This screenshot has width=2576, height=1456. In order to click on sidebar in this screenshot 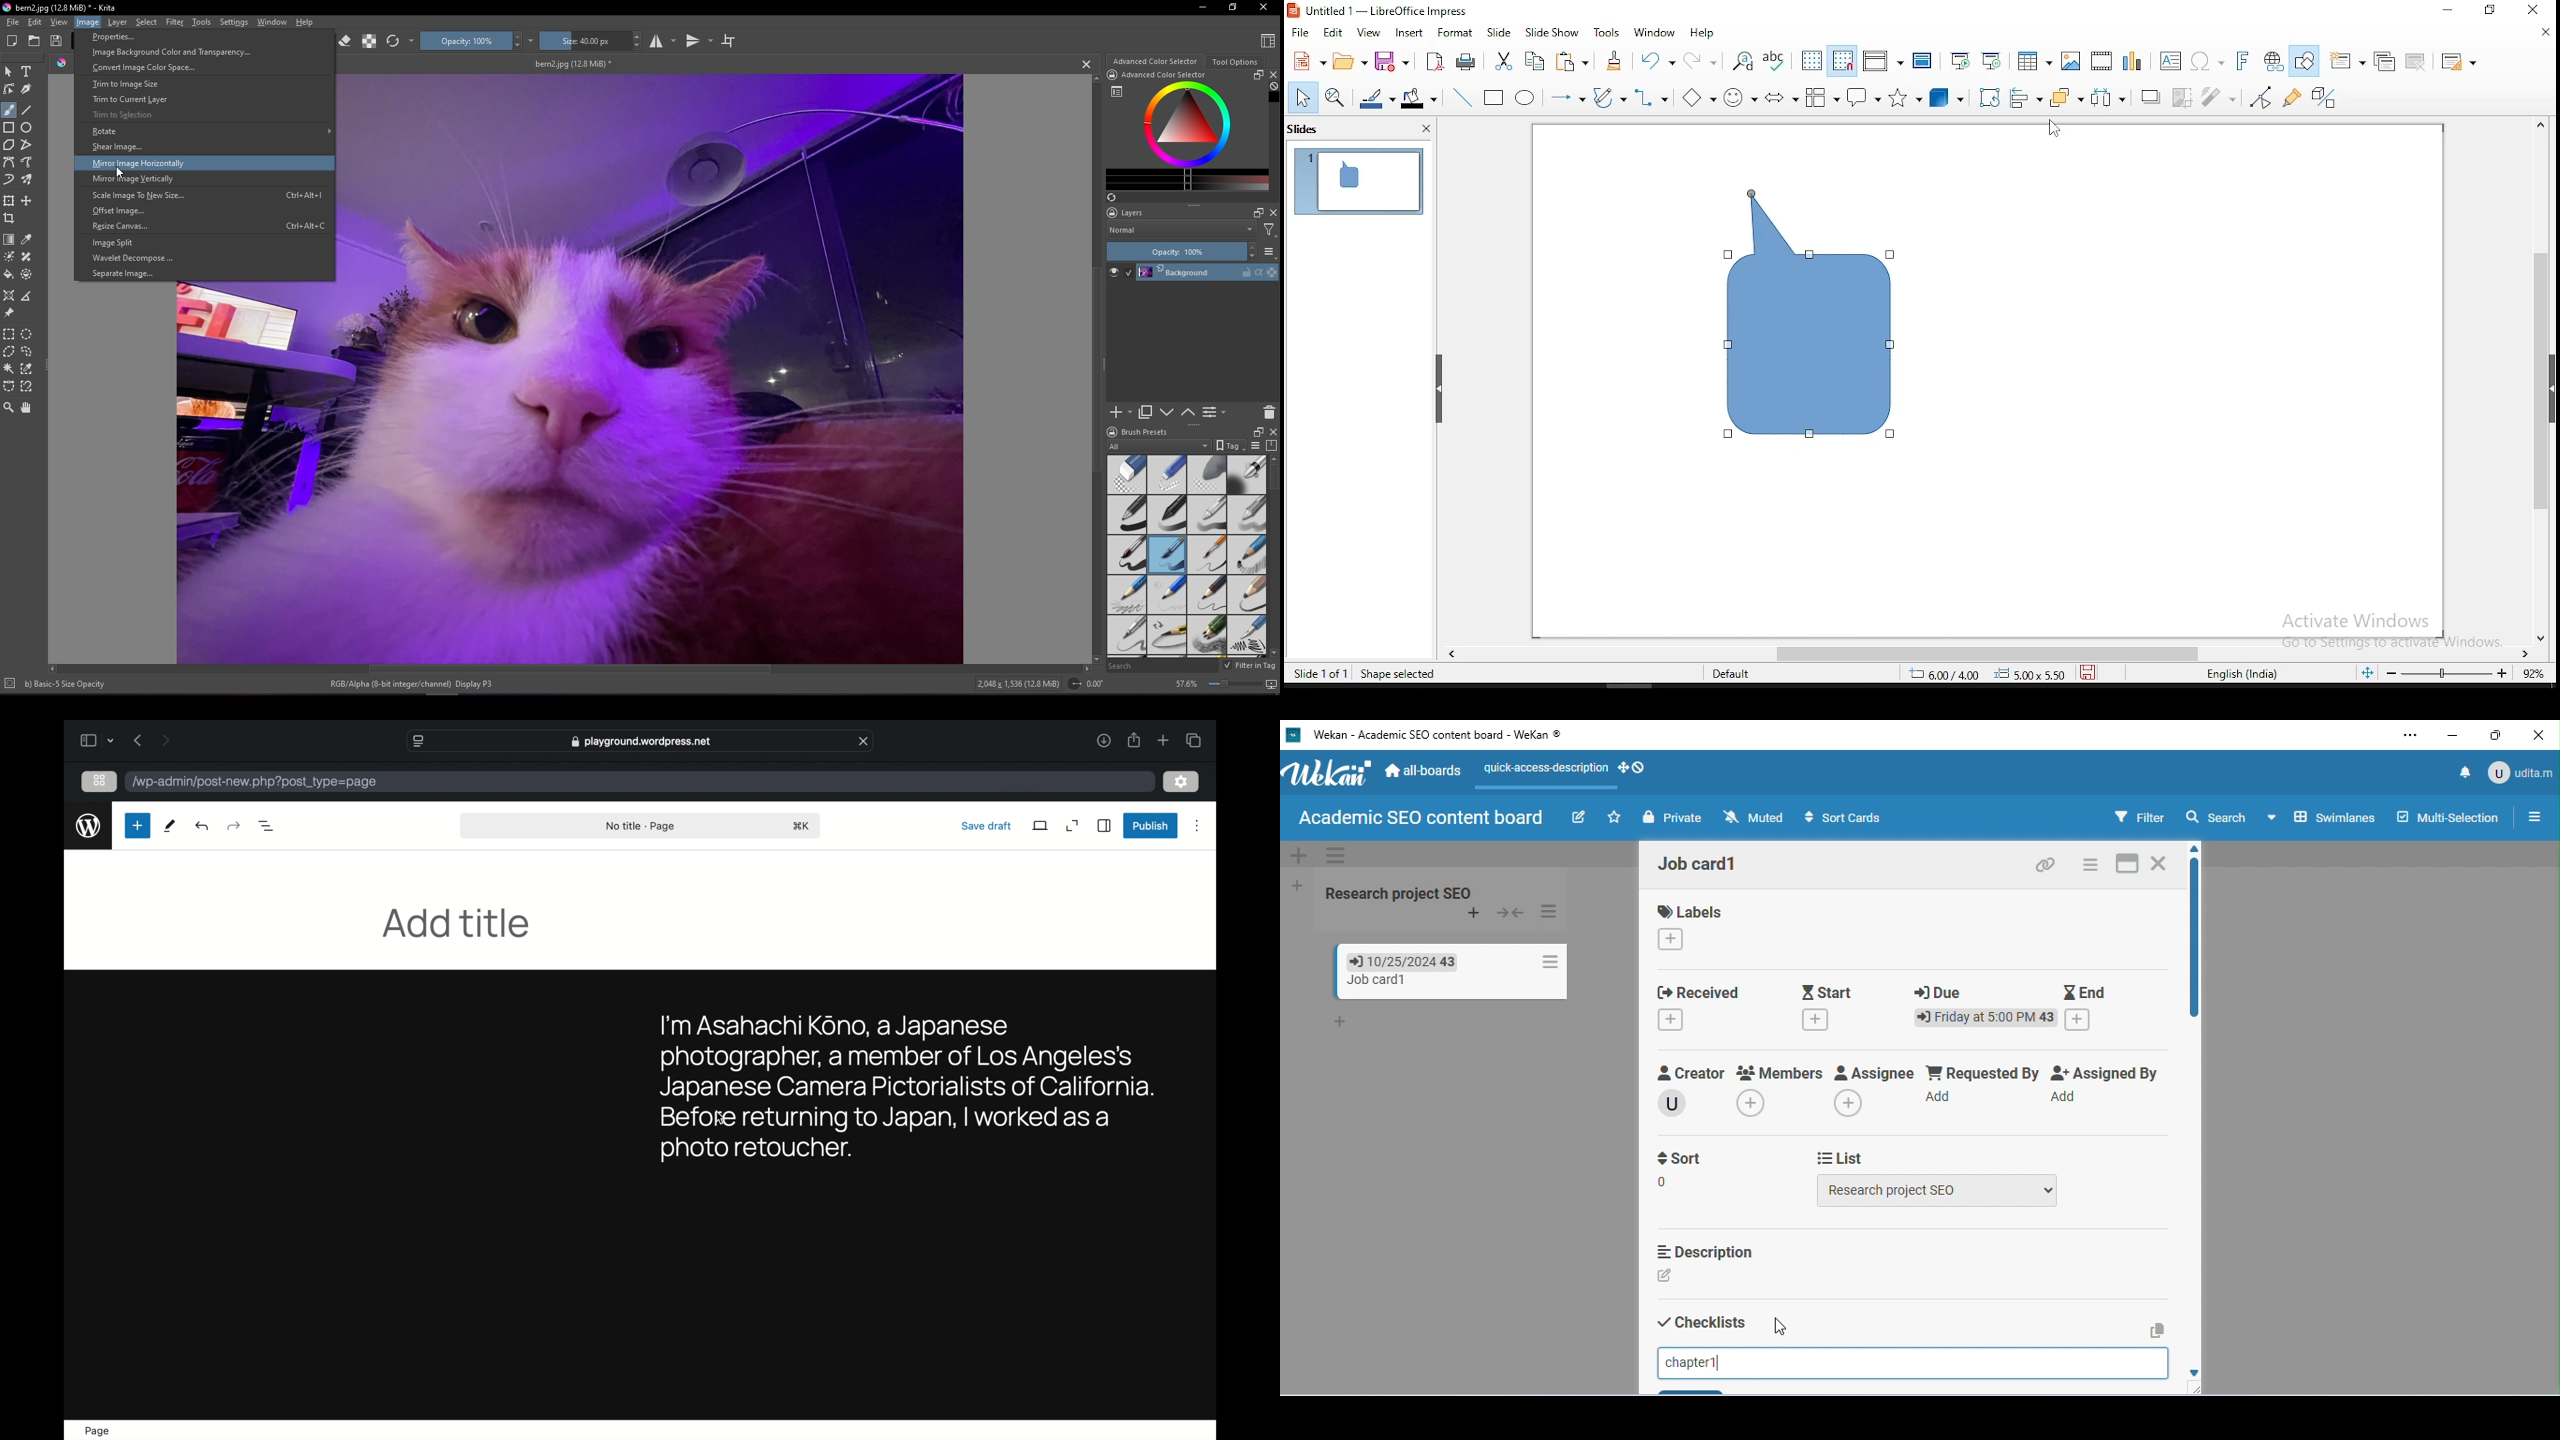, I will do `click(1104, 825)`.